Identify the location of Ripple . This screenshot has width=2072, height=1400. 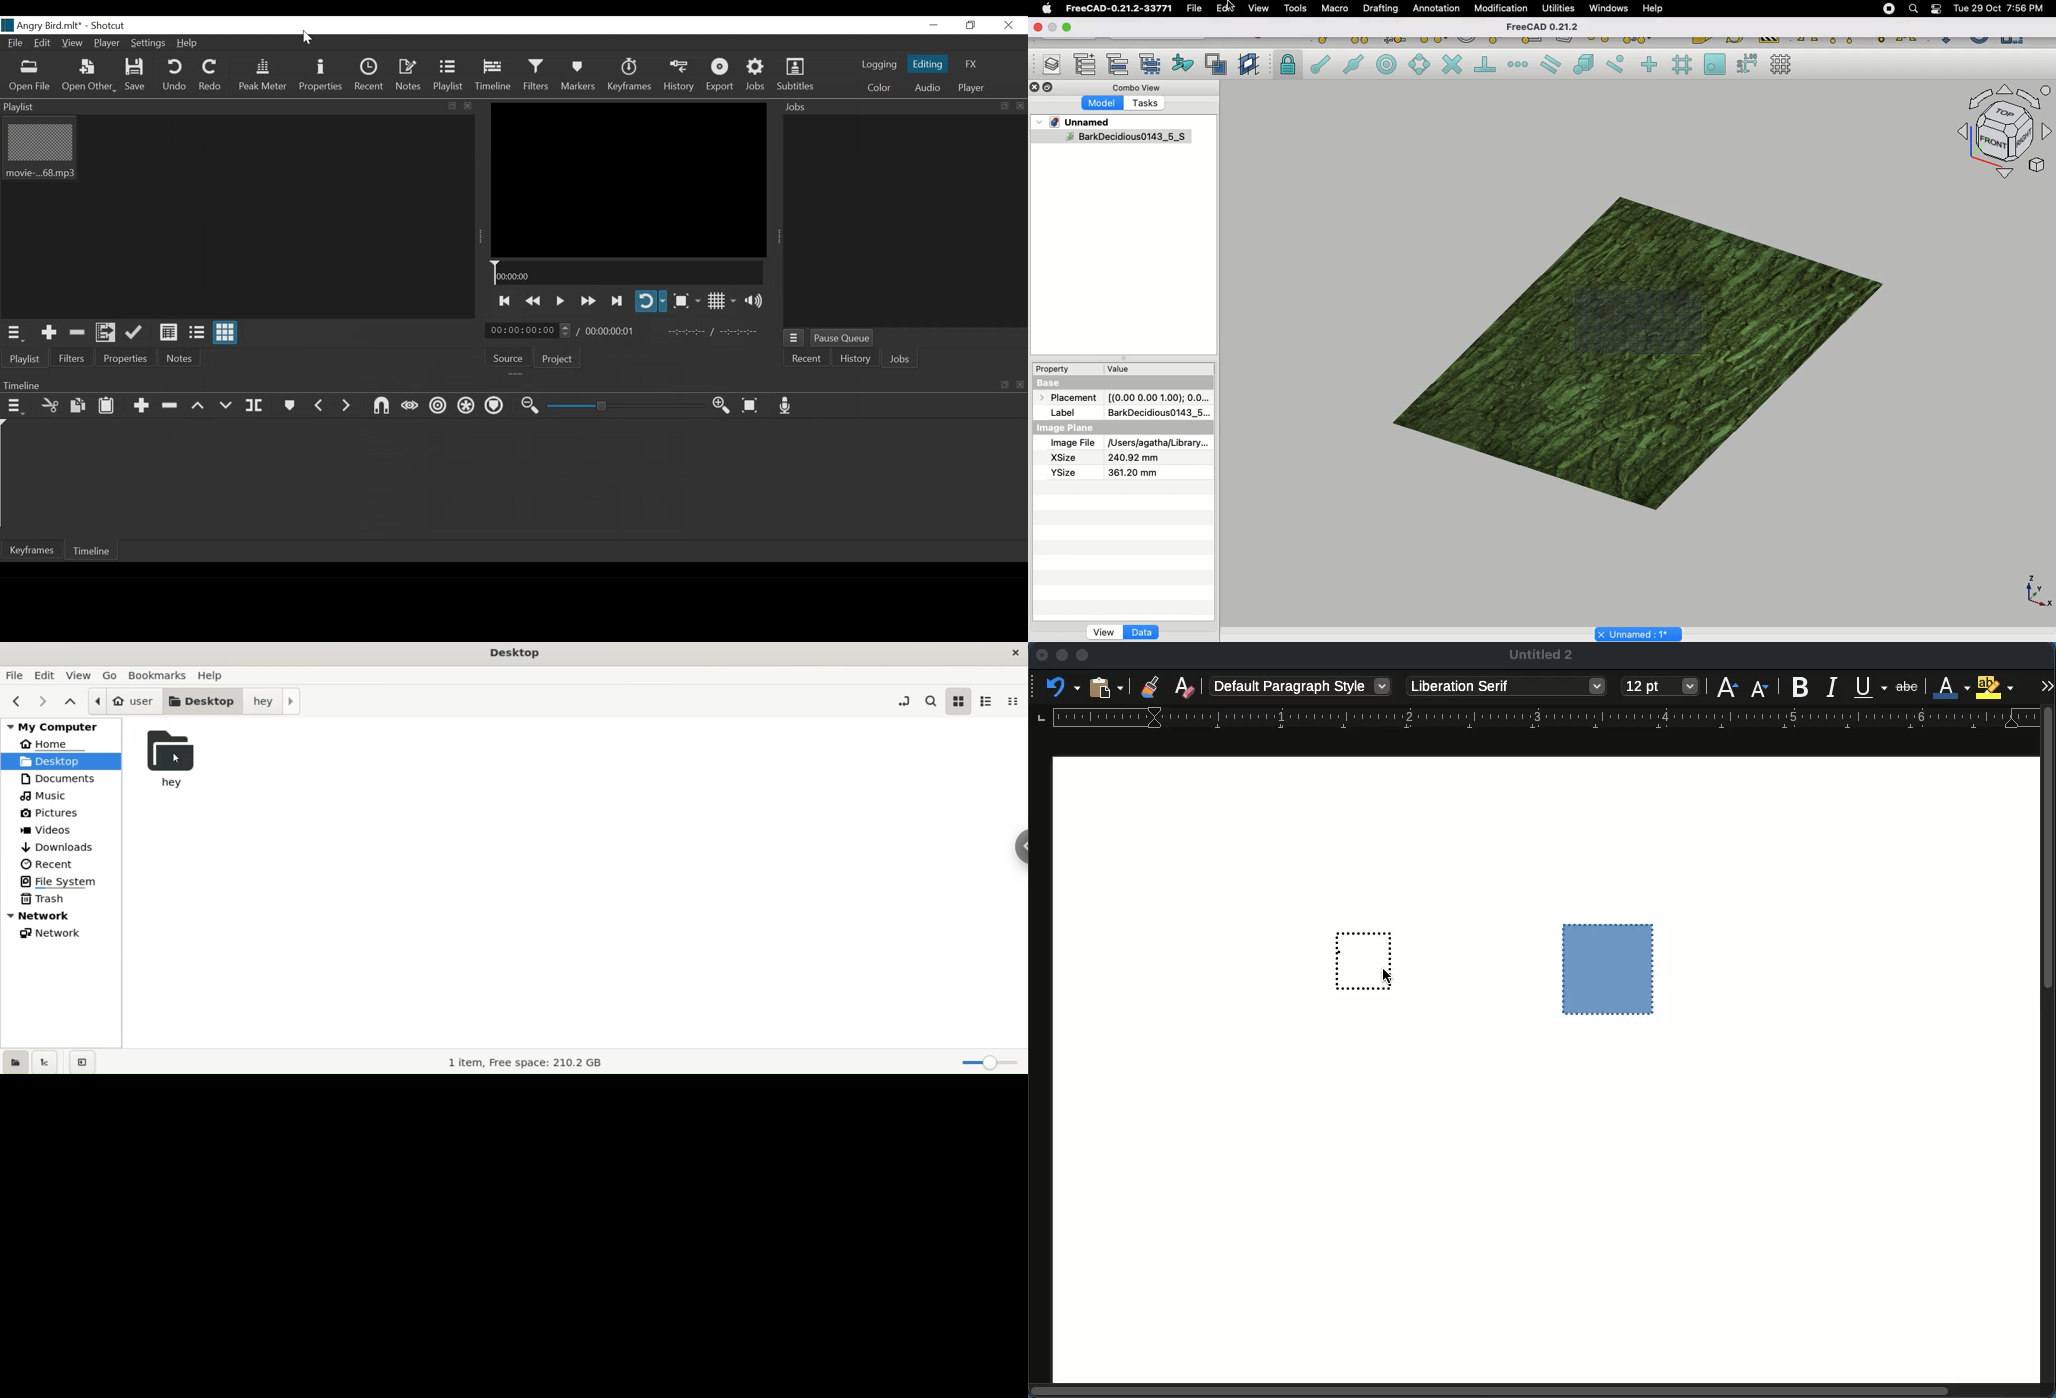
(436, 406).